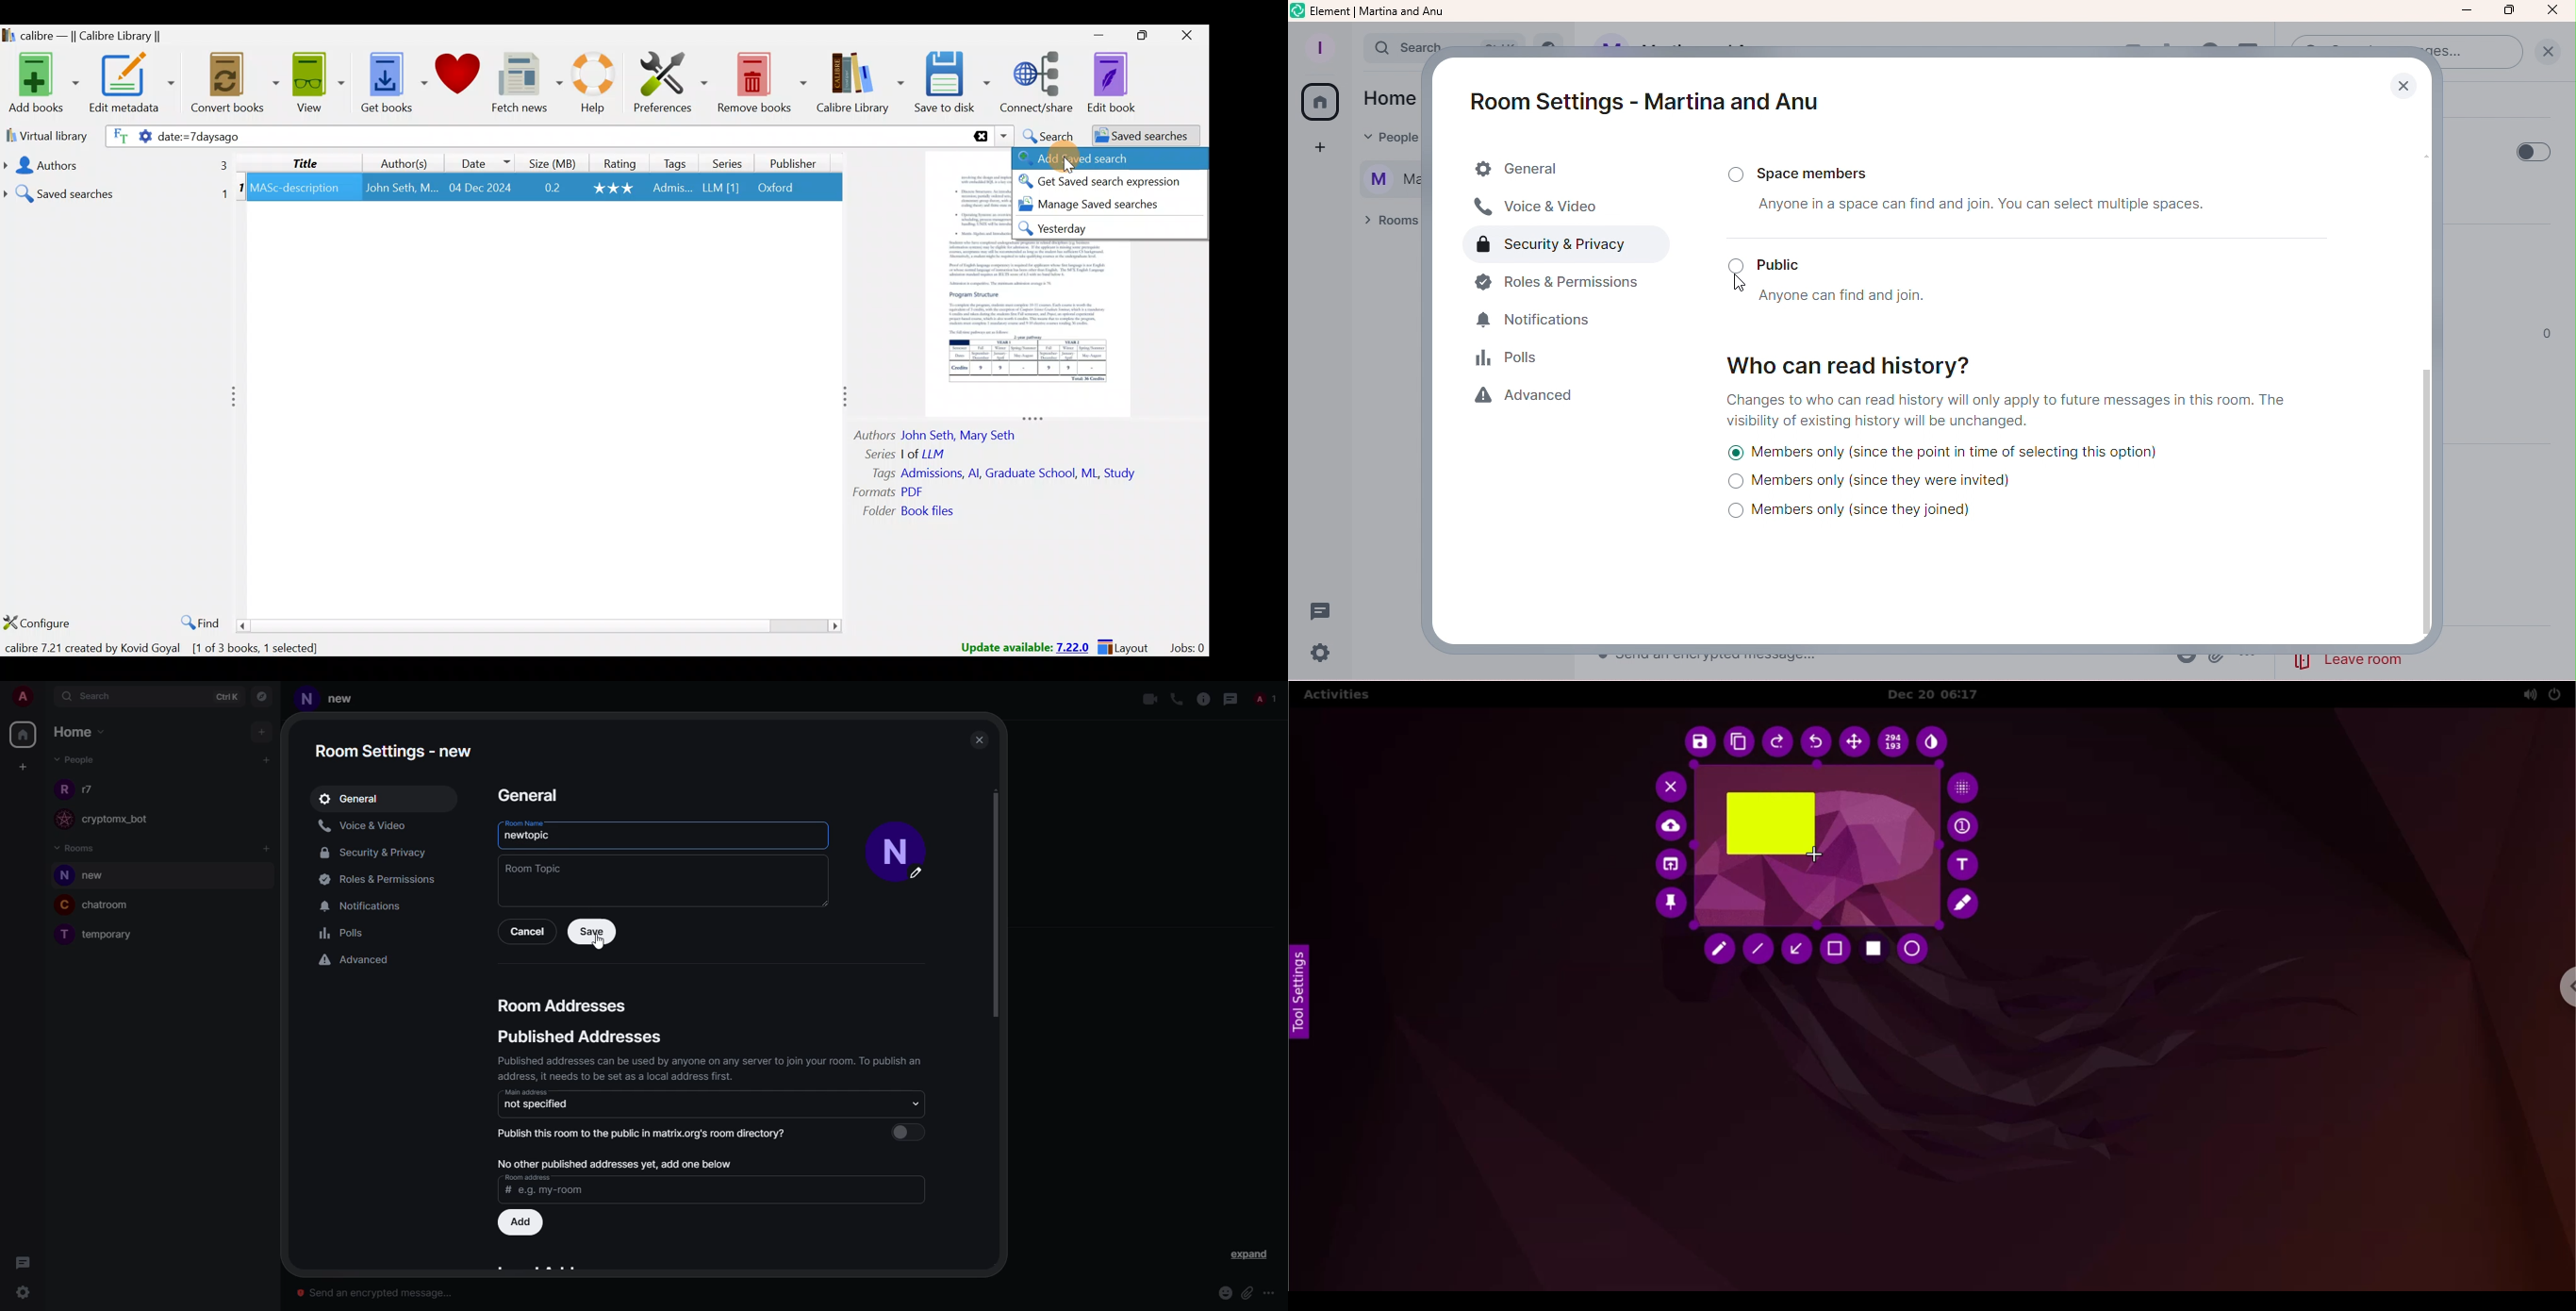 Image resolution: width=2576 pixels, height=1316 pixels. What do you see at coordinates (527, 794) in the screenshot?
I see `general` at bounding box center [527, 794].